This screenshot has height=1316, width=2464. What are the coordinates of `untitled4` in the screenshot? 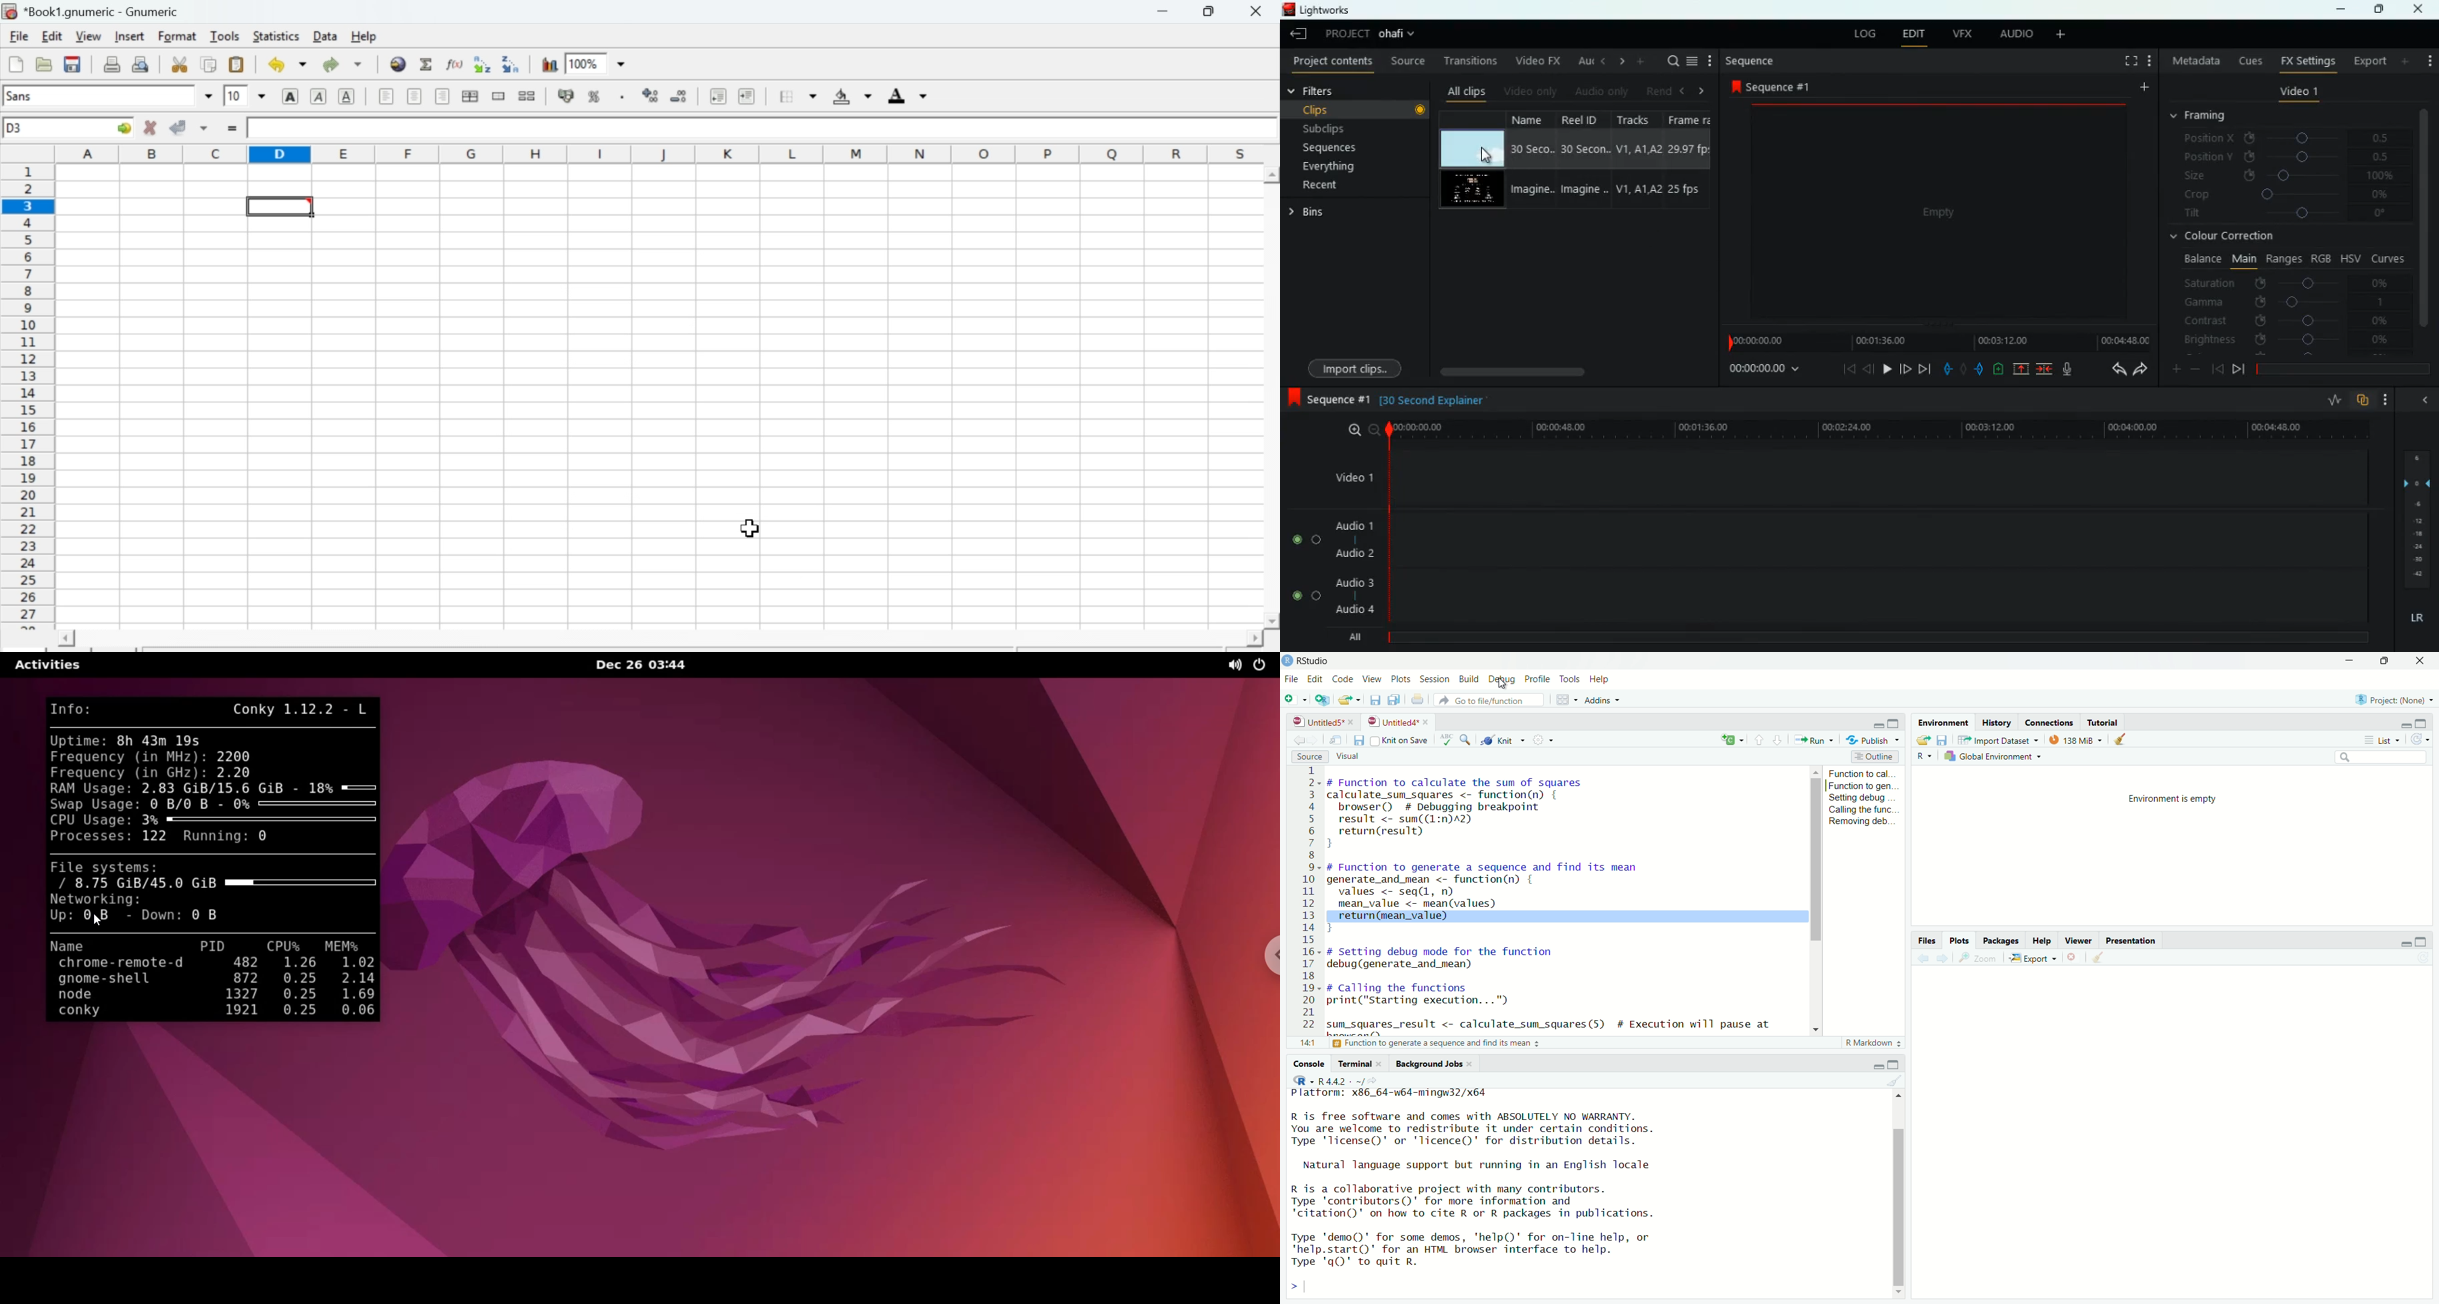 It's located at (1394, 721).